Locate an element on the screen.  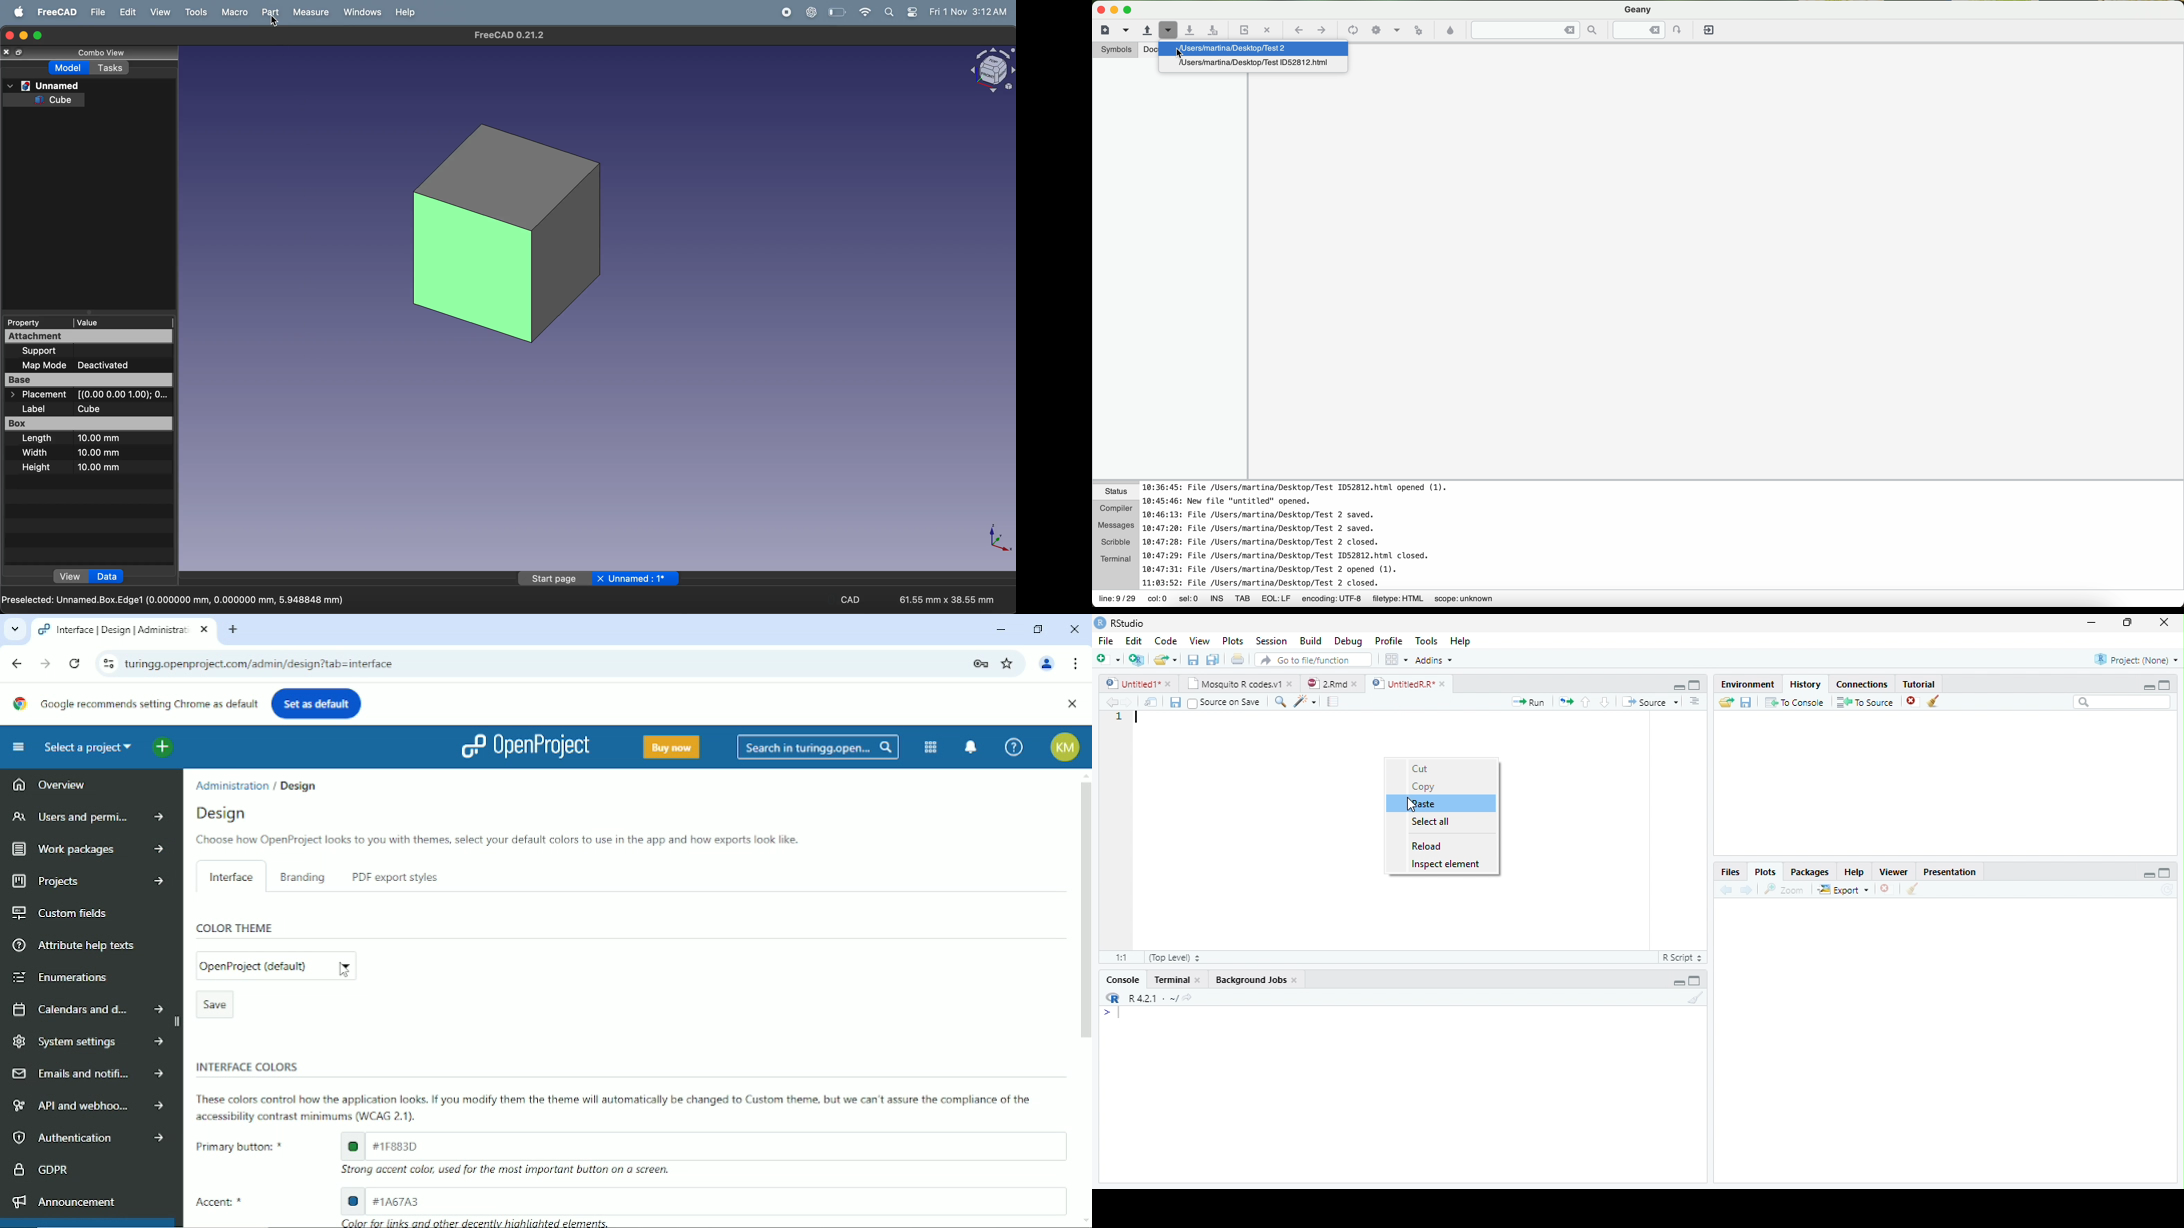
minimize is located at coordinates (2146, 687).